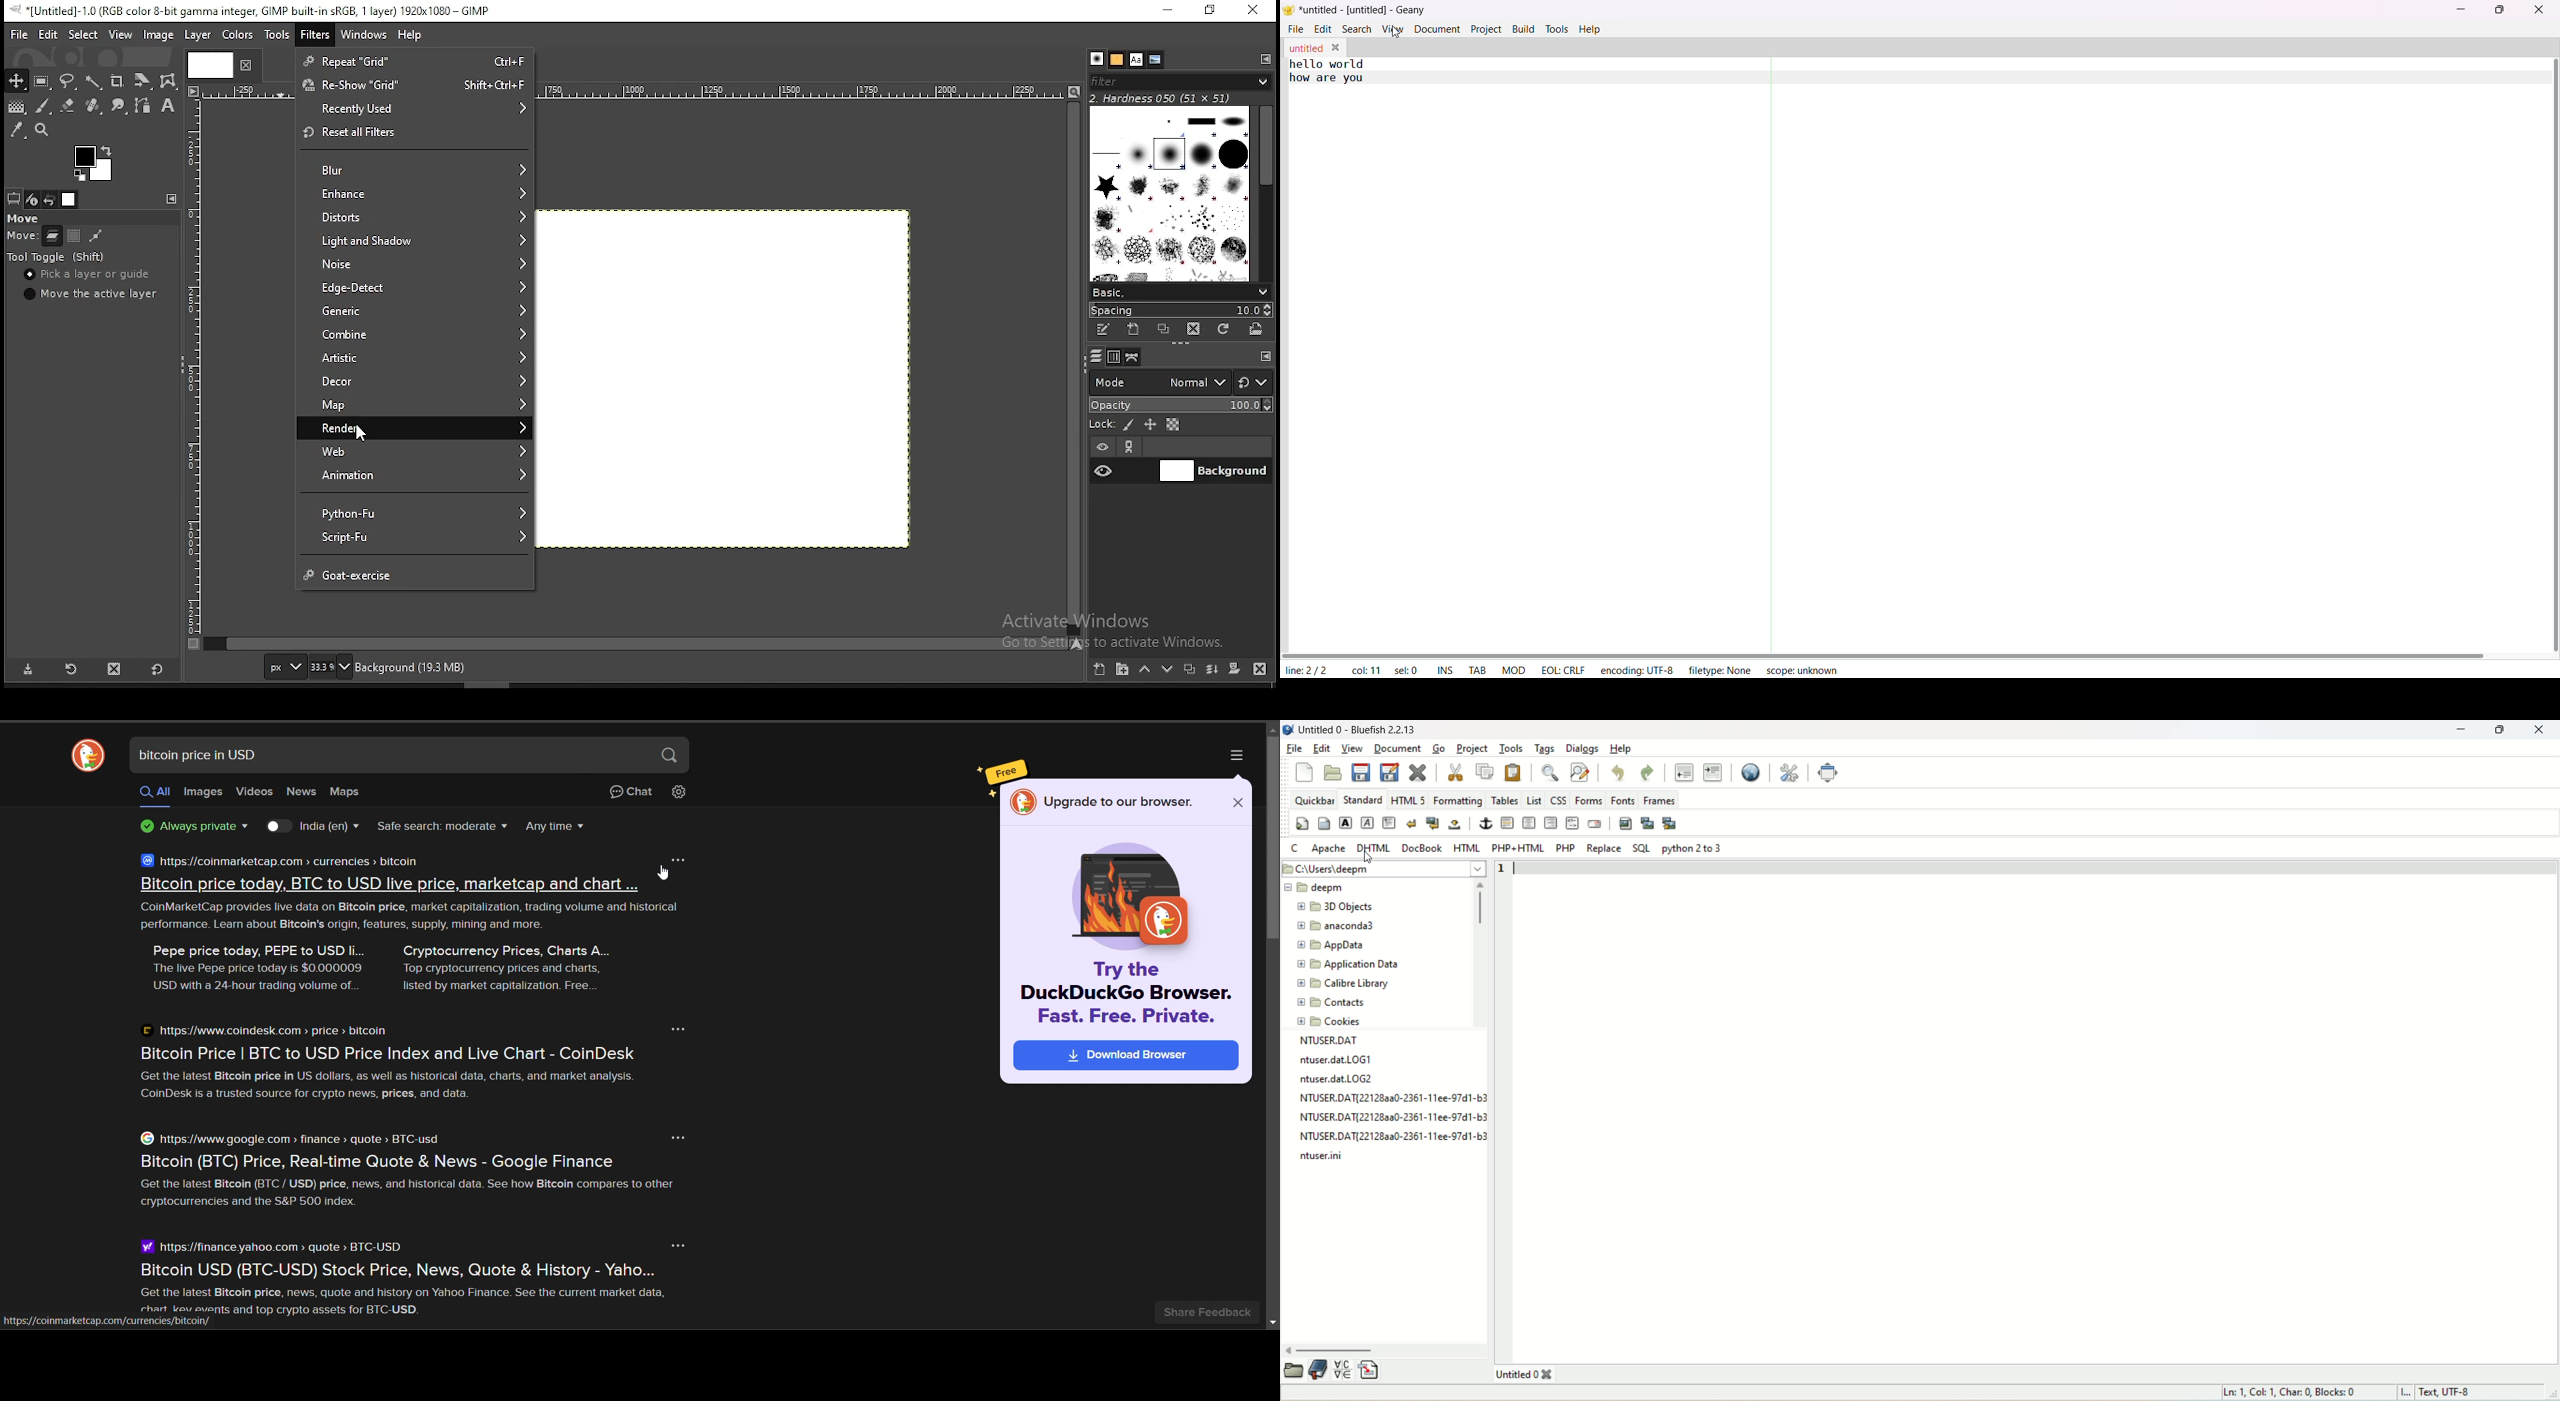 This screenshot has width=2576, height=1428. What do you see at coordinates (1183, 312) in the screenshot?
I see `spacing` at bounding box center [1183, 312].